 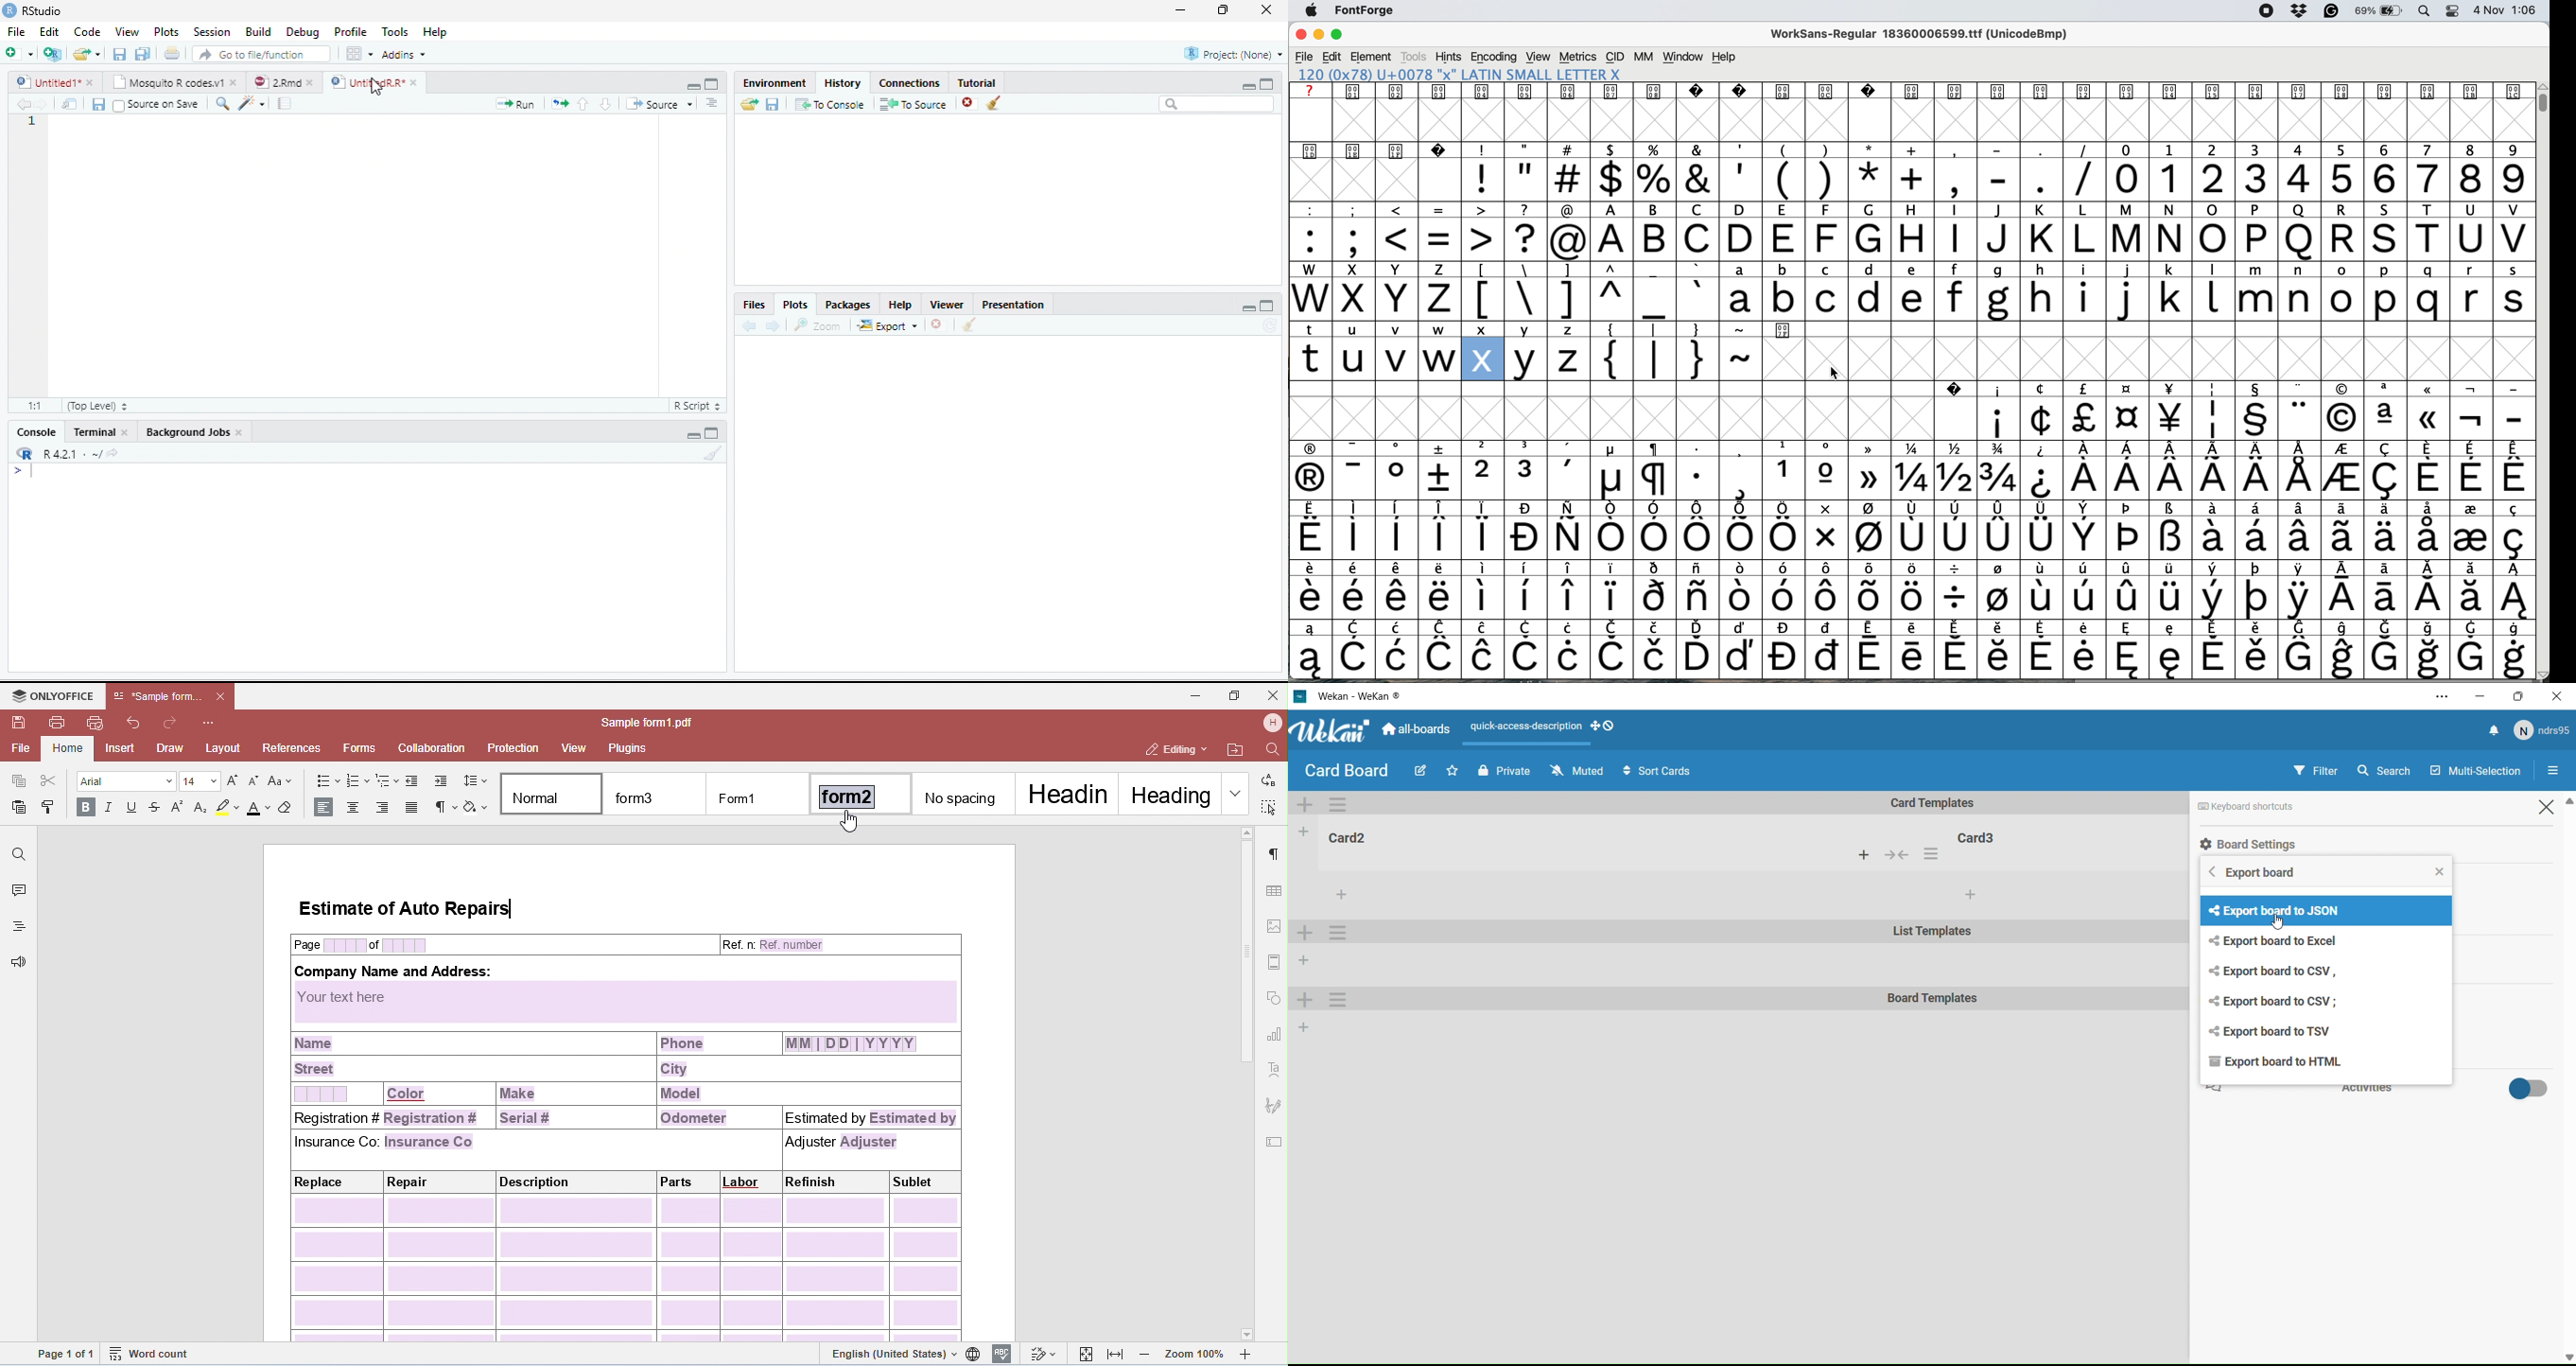 I want to click on Session, so click(x=212, y=31).